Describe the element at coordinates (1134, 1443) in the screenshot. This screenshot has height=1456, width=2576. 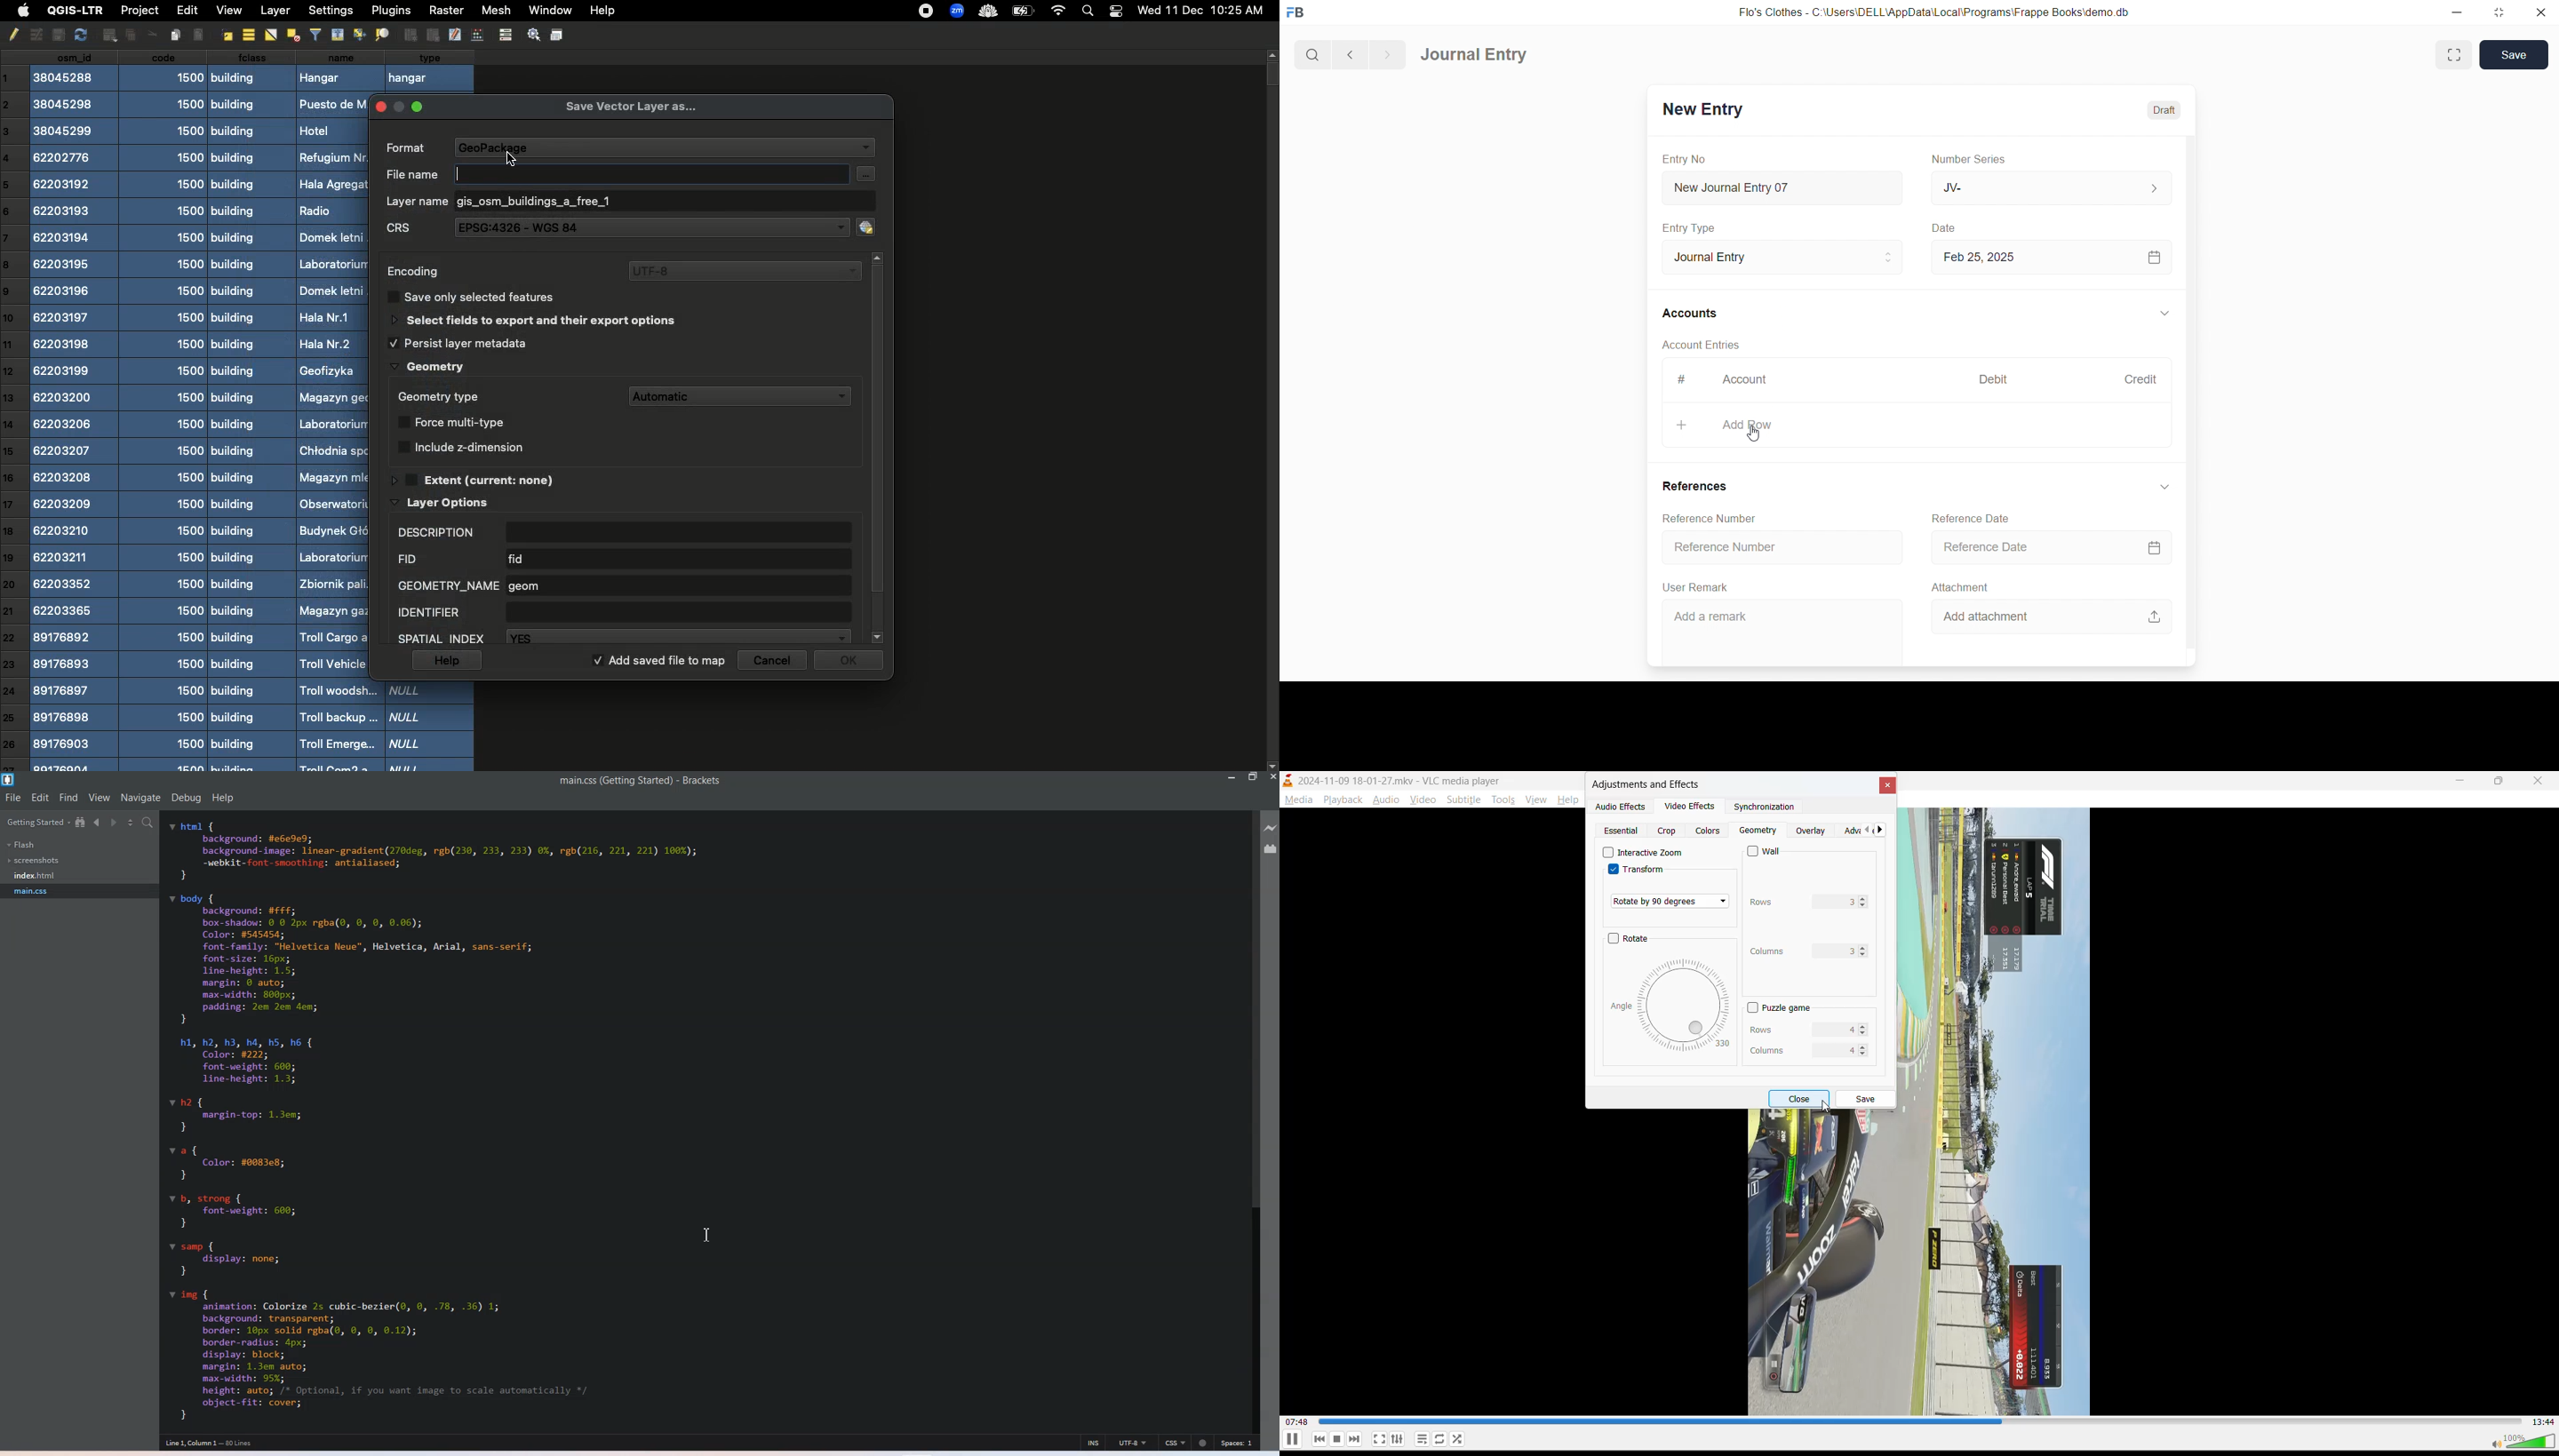
I see `UTF-8` at that location.